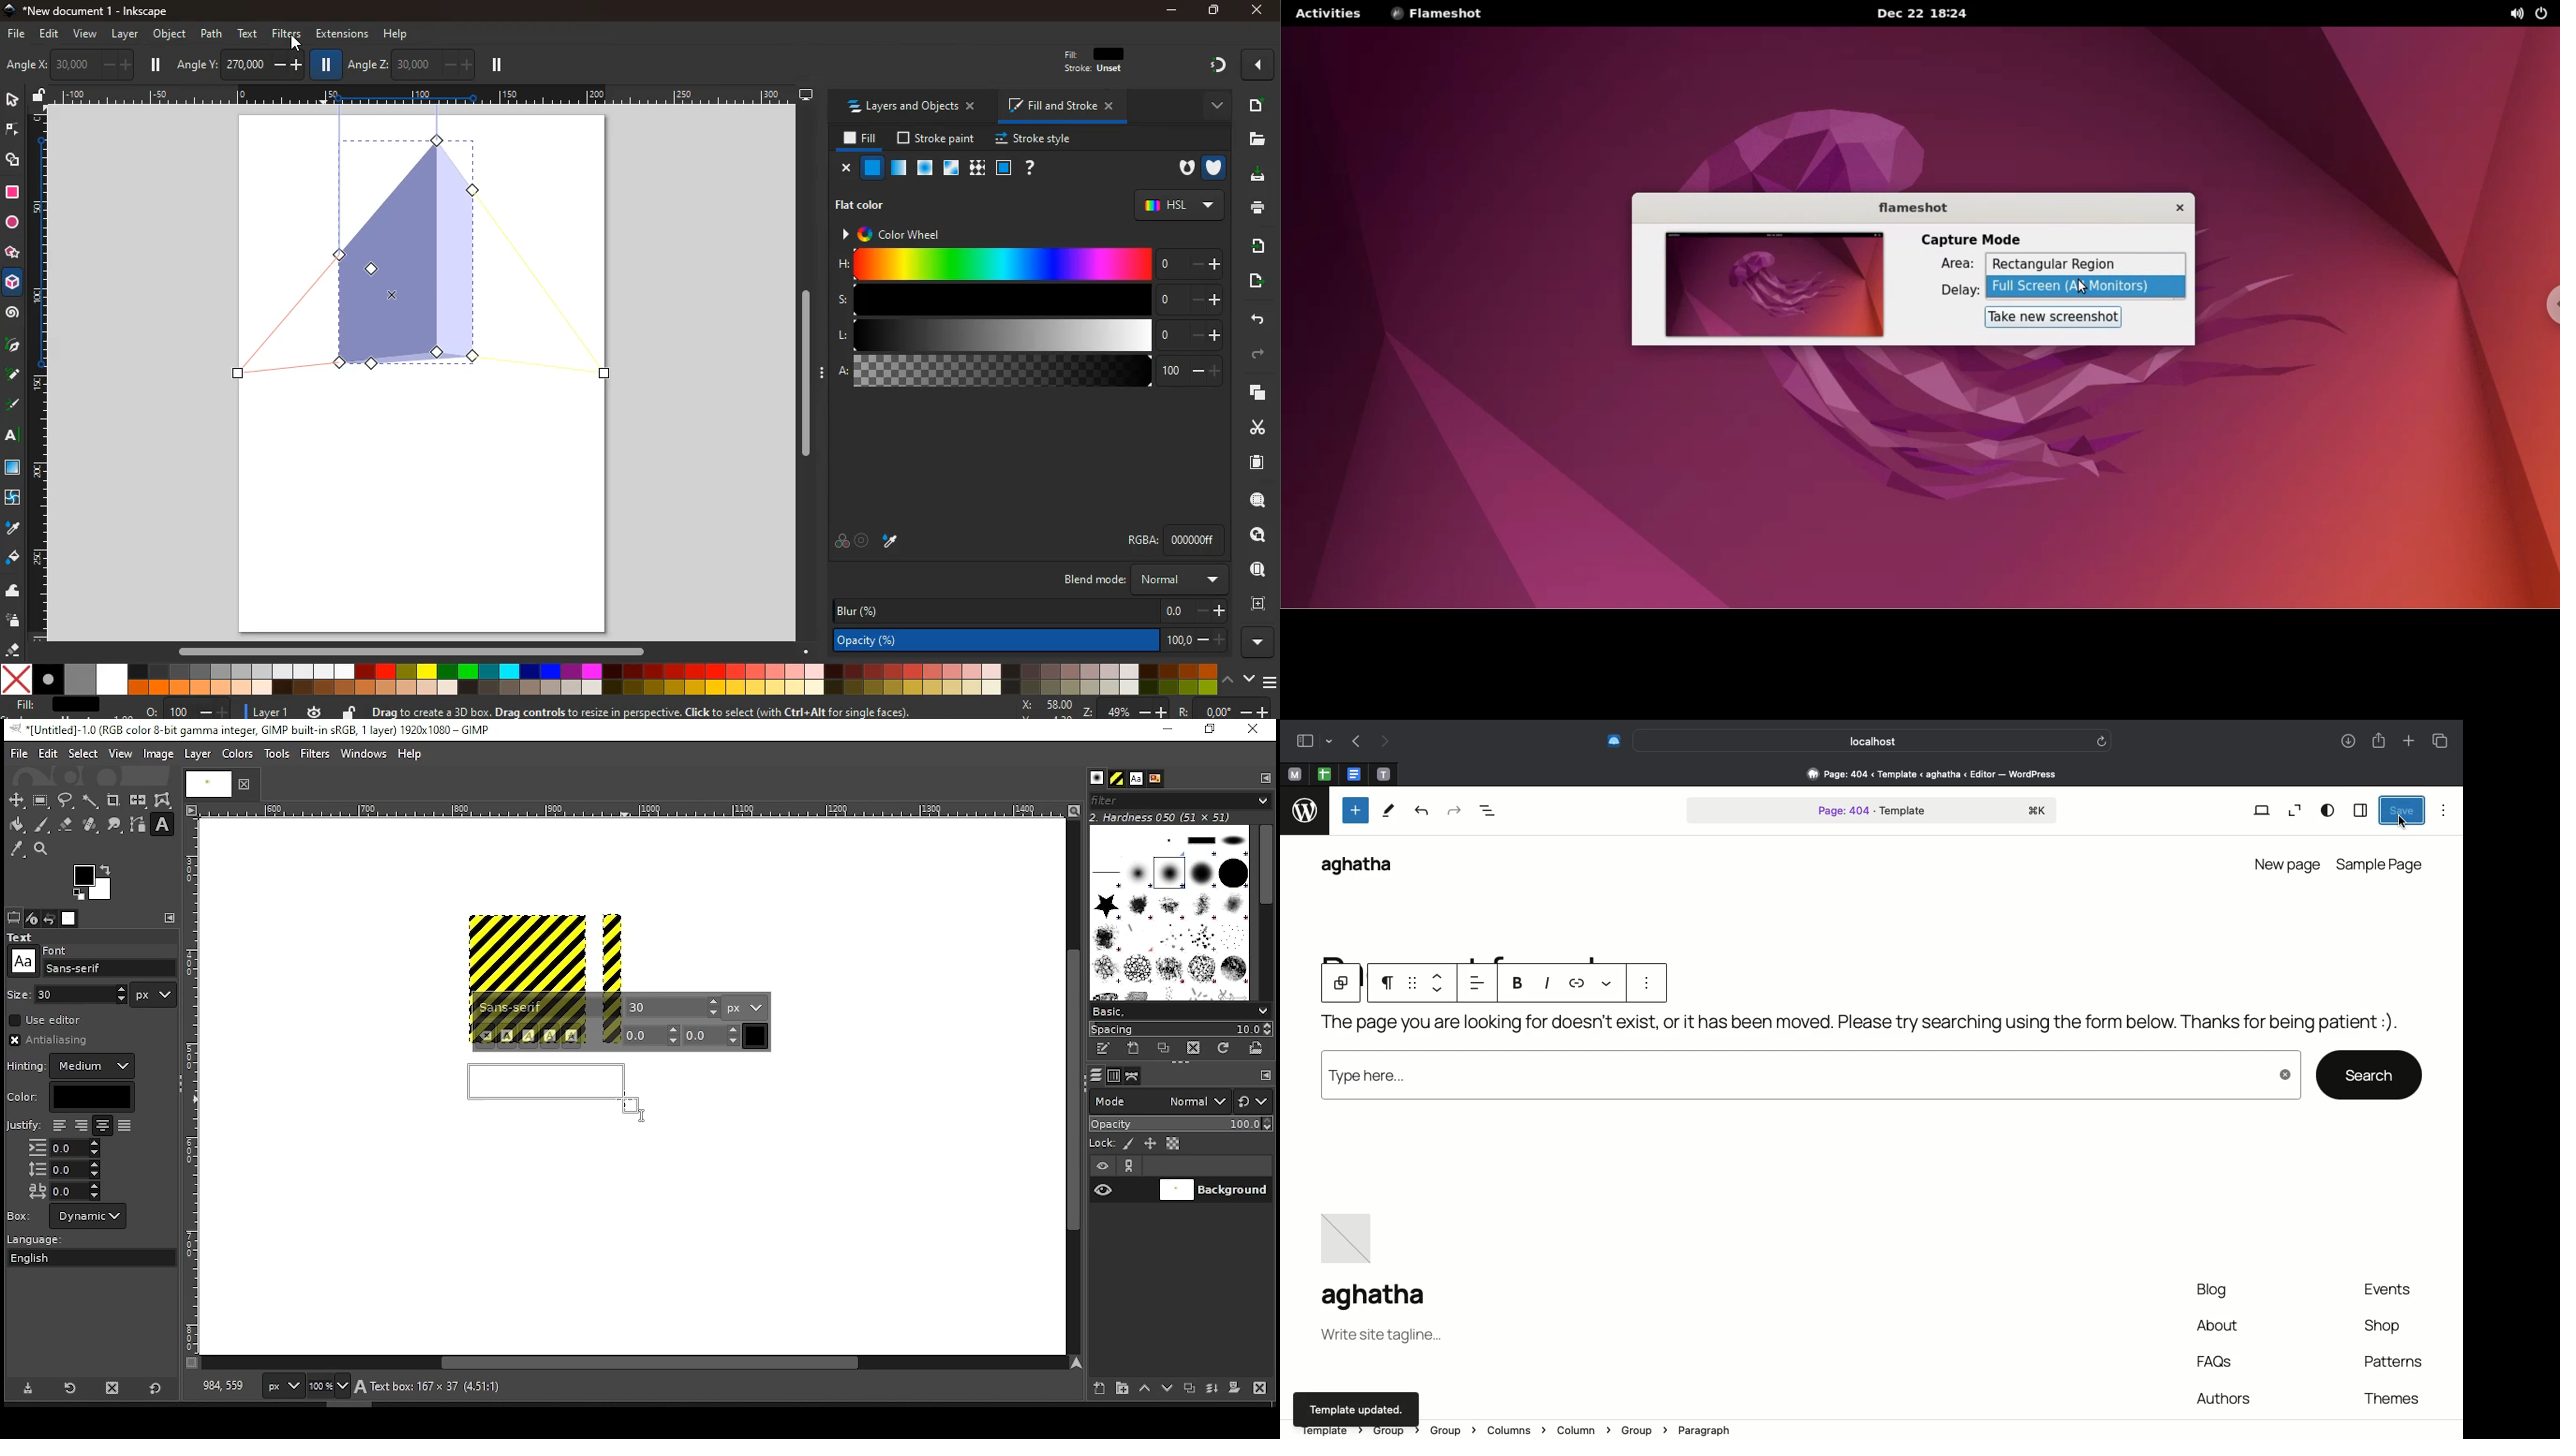 The height and width of the screenshot is (1456, 2576). What do you see at coordinates (15, 593) in the screenshot?
I see `wave` at bounding box center [15, 593].